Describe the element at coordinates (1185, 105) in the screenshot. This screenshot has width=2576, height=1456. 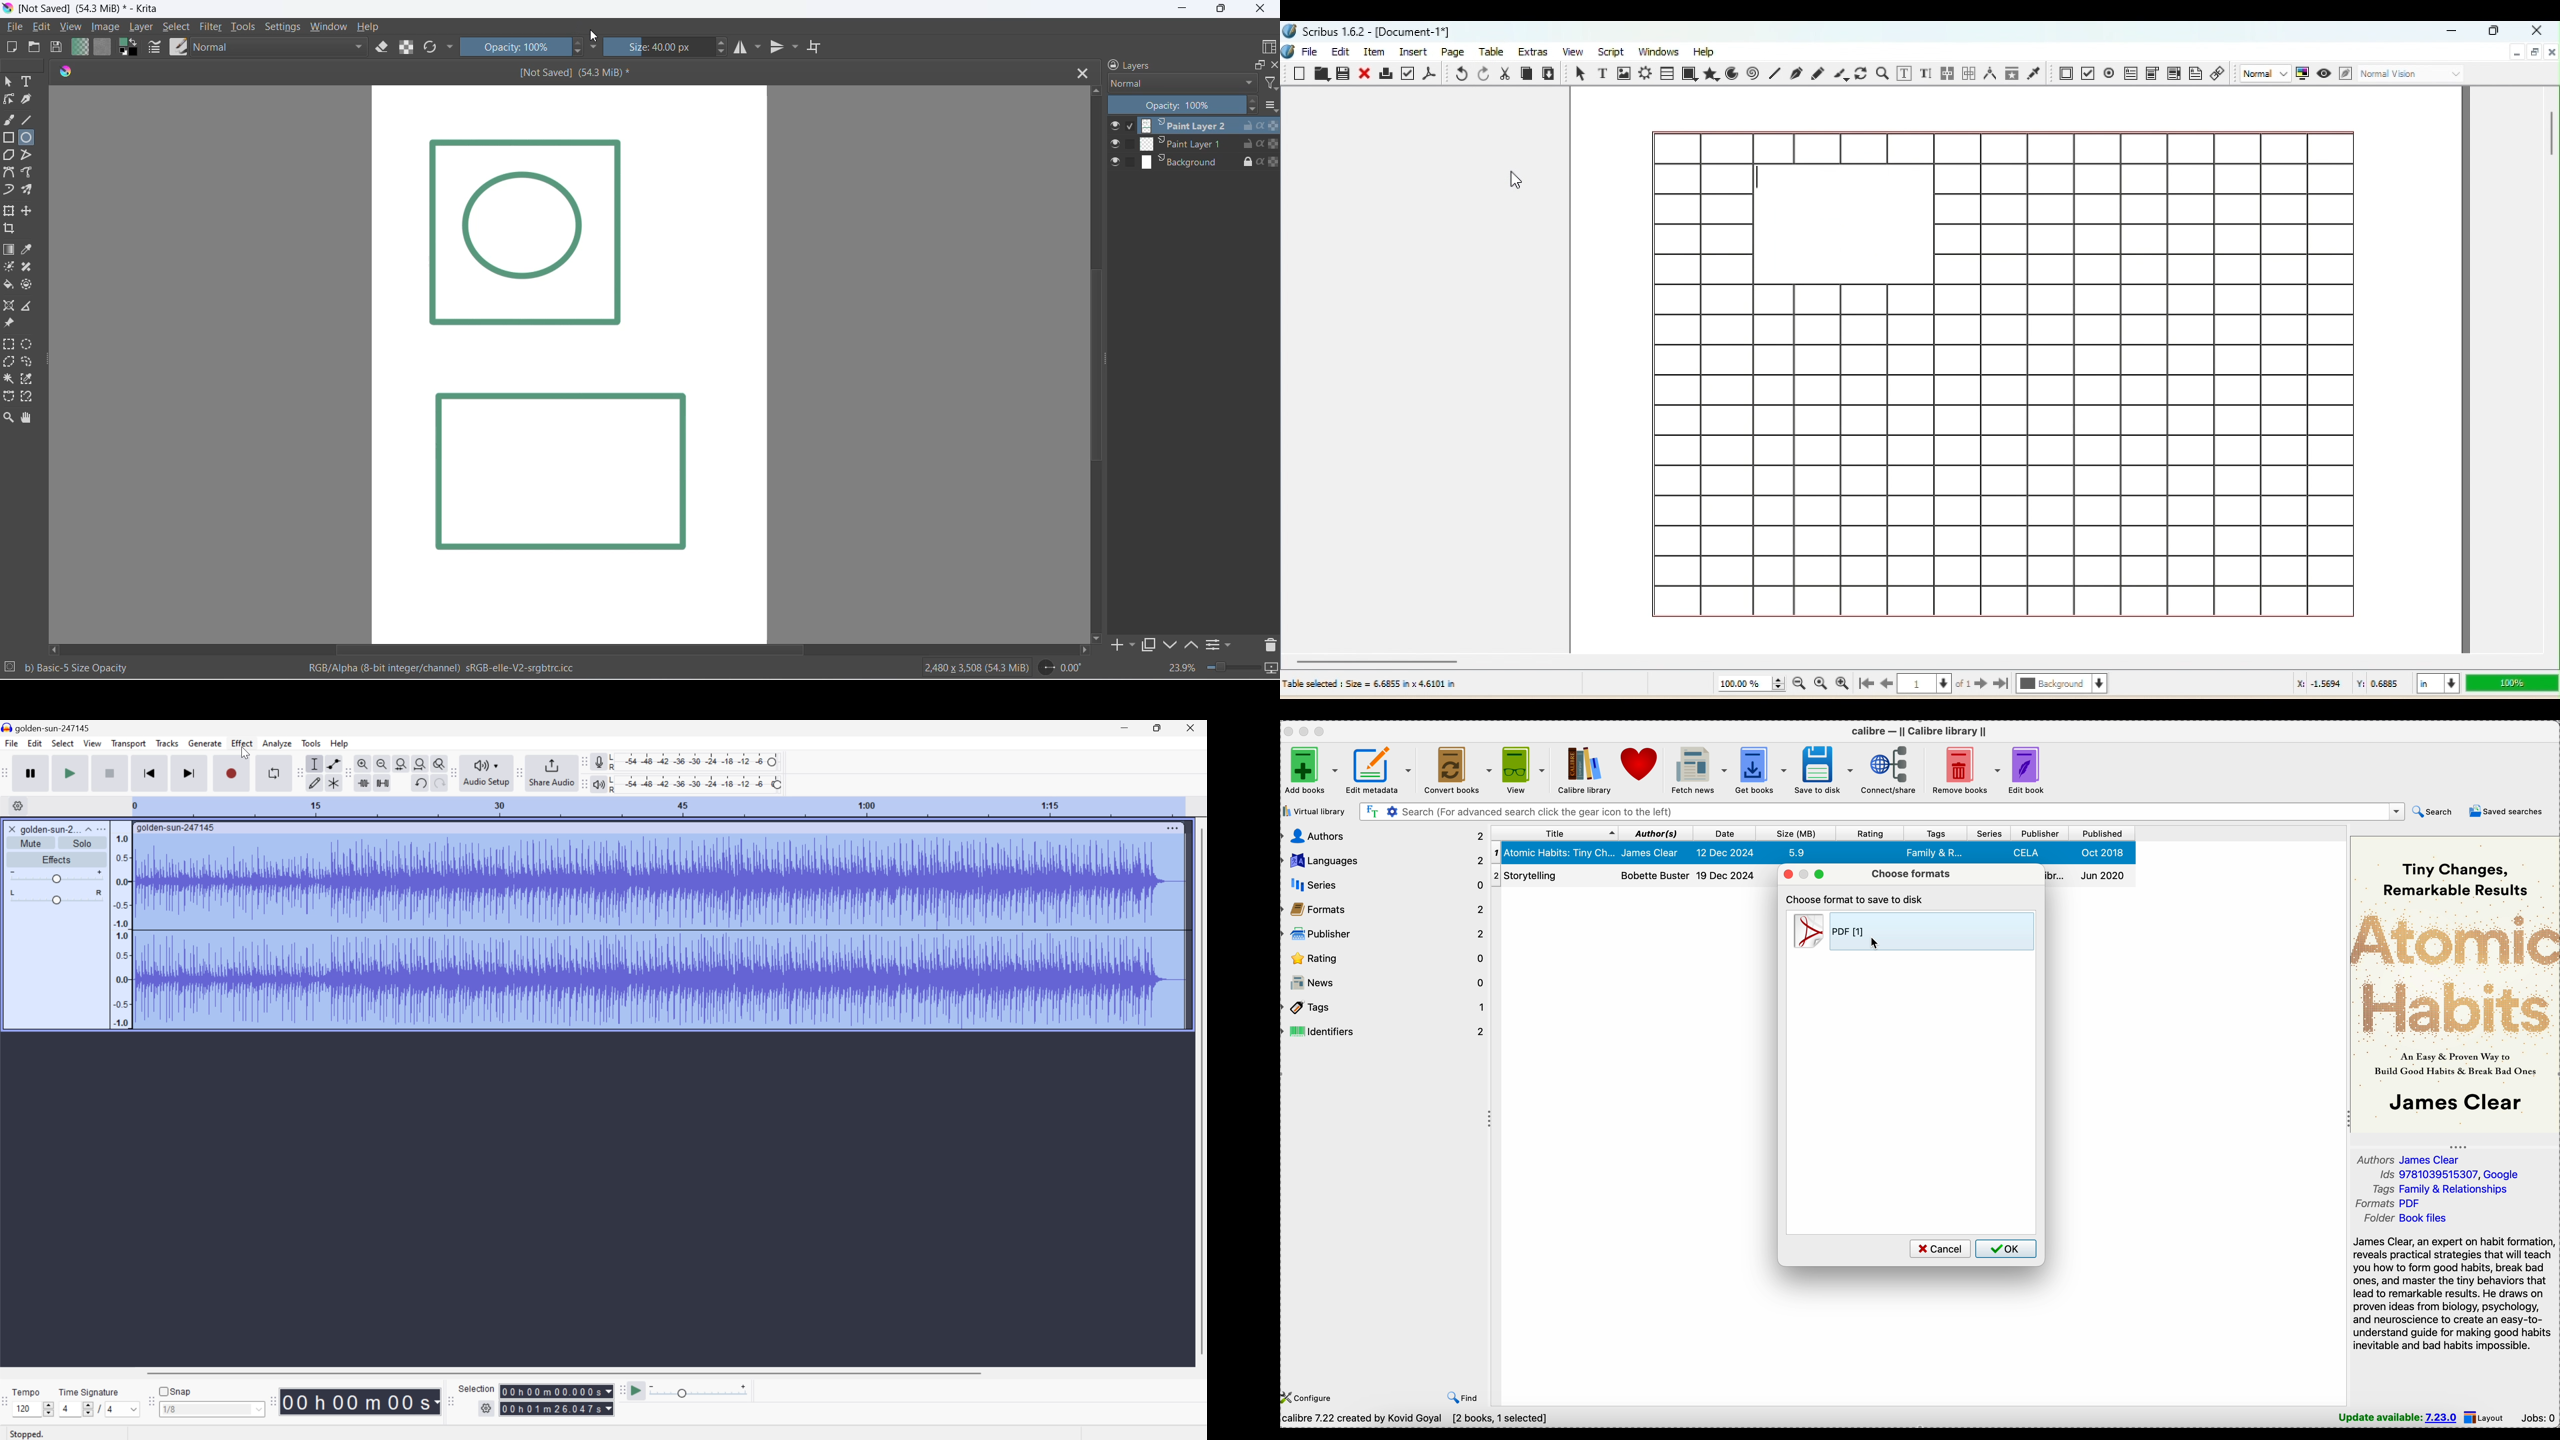
I see `opacity` at that location.